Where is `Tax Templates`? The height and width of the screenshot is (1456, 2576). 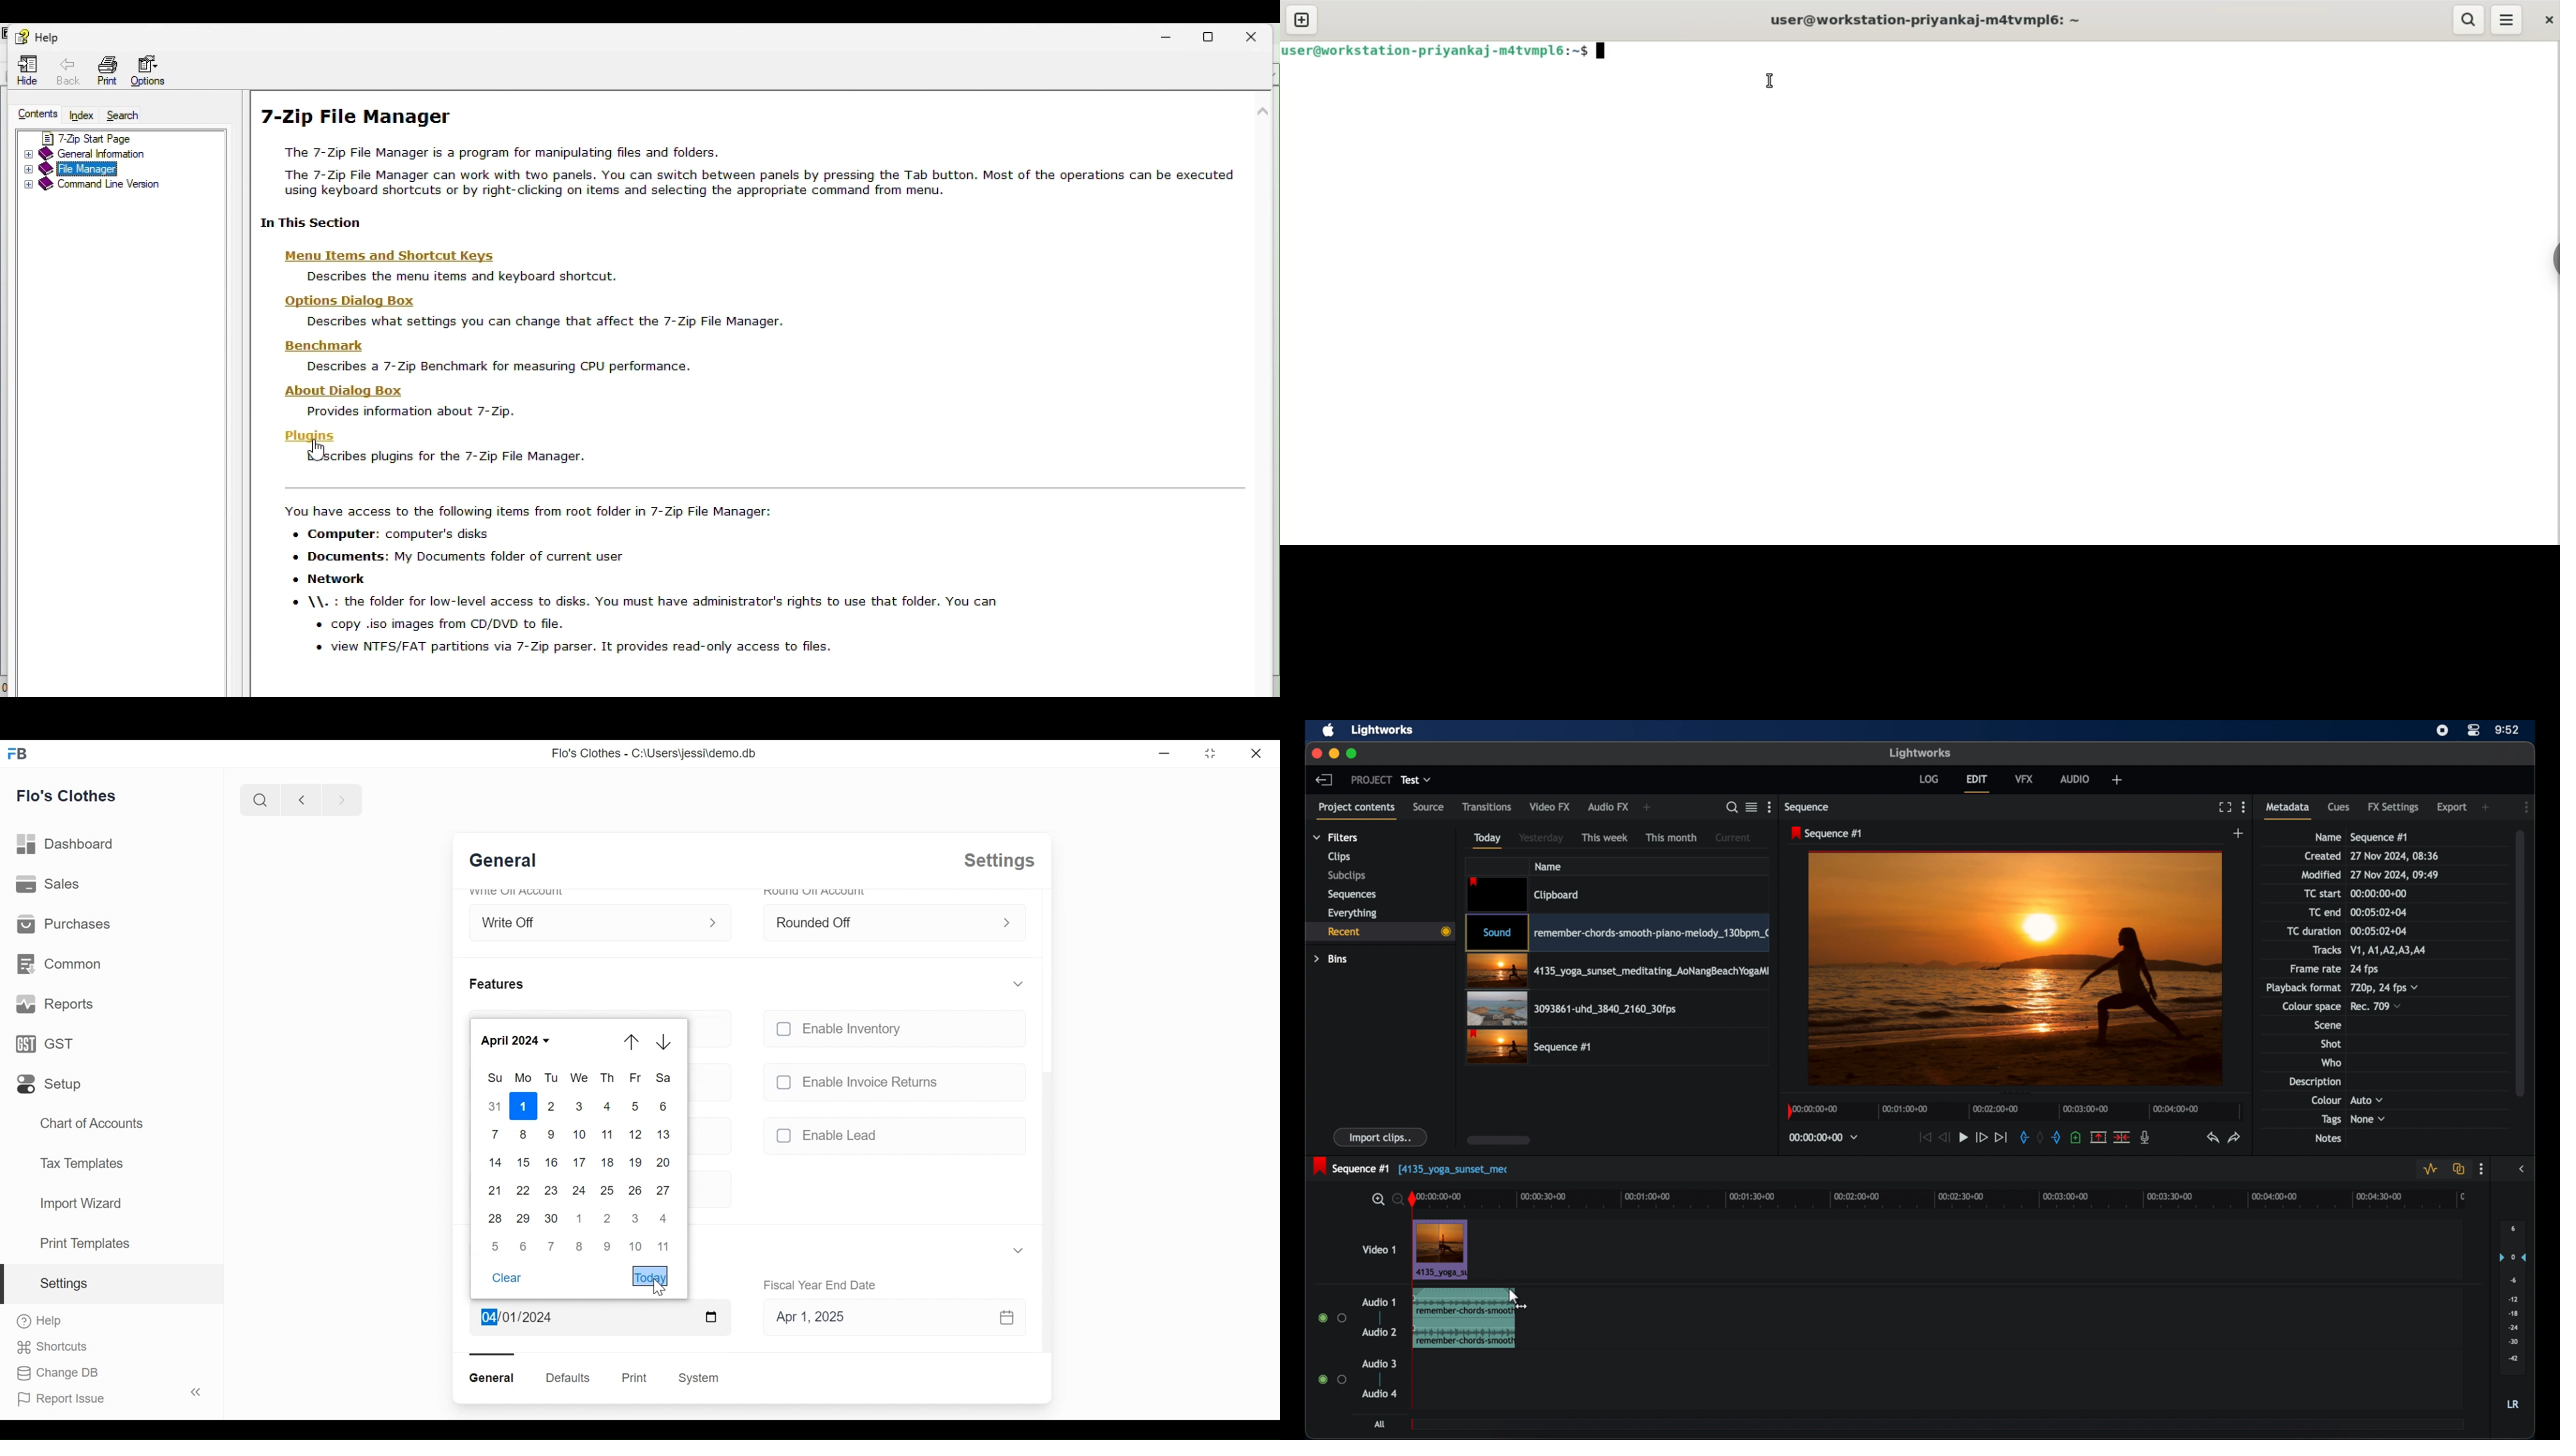 Tax Templates is located at coordinates (81, 1163).